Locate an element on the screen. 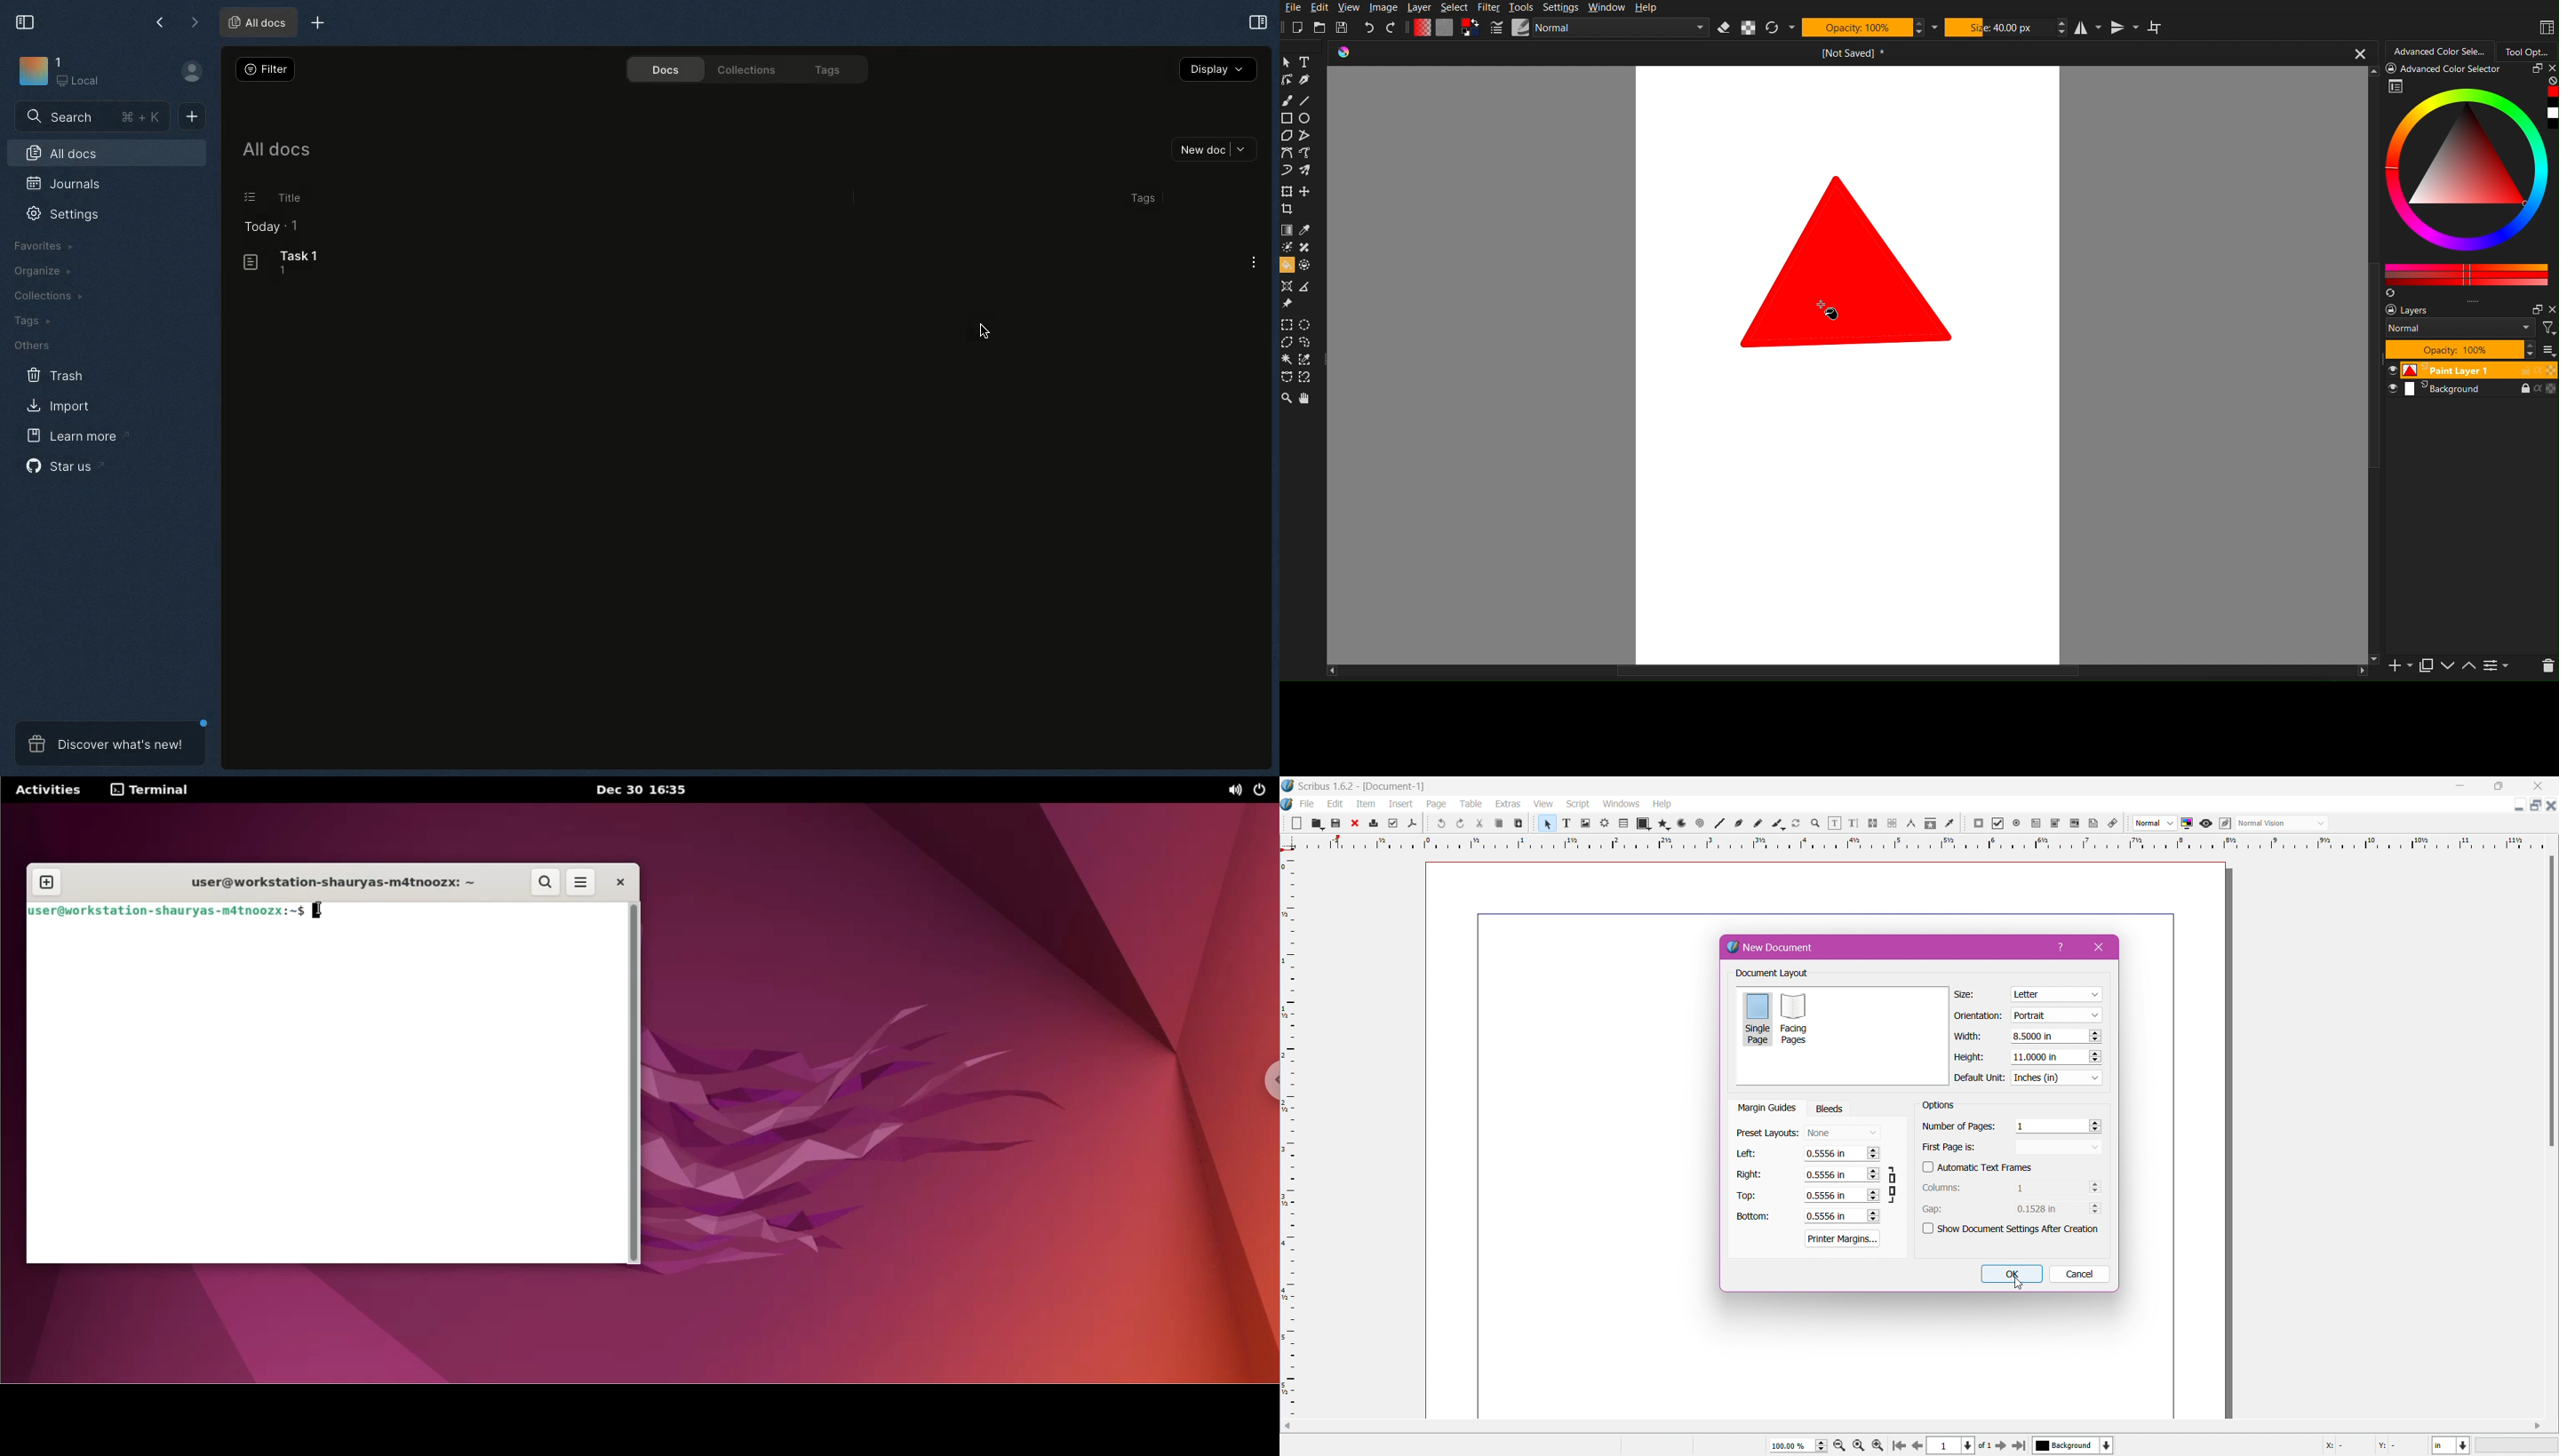  Left scale is located at coordinates (1290, 1126).